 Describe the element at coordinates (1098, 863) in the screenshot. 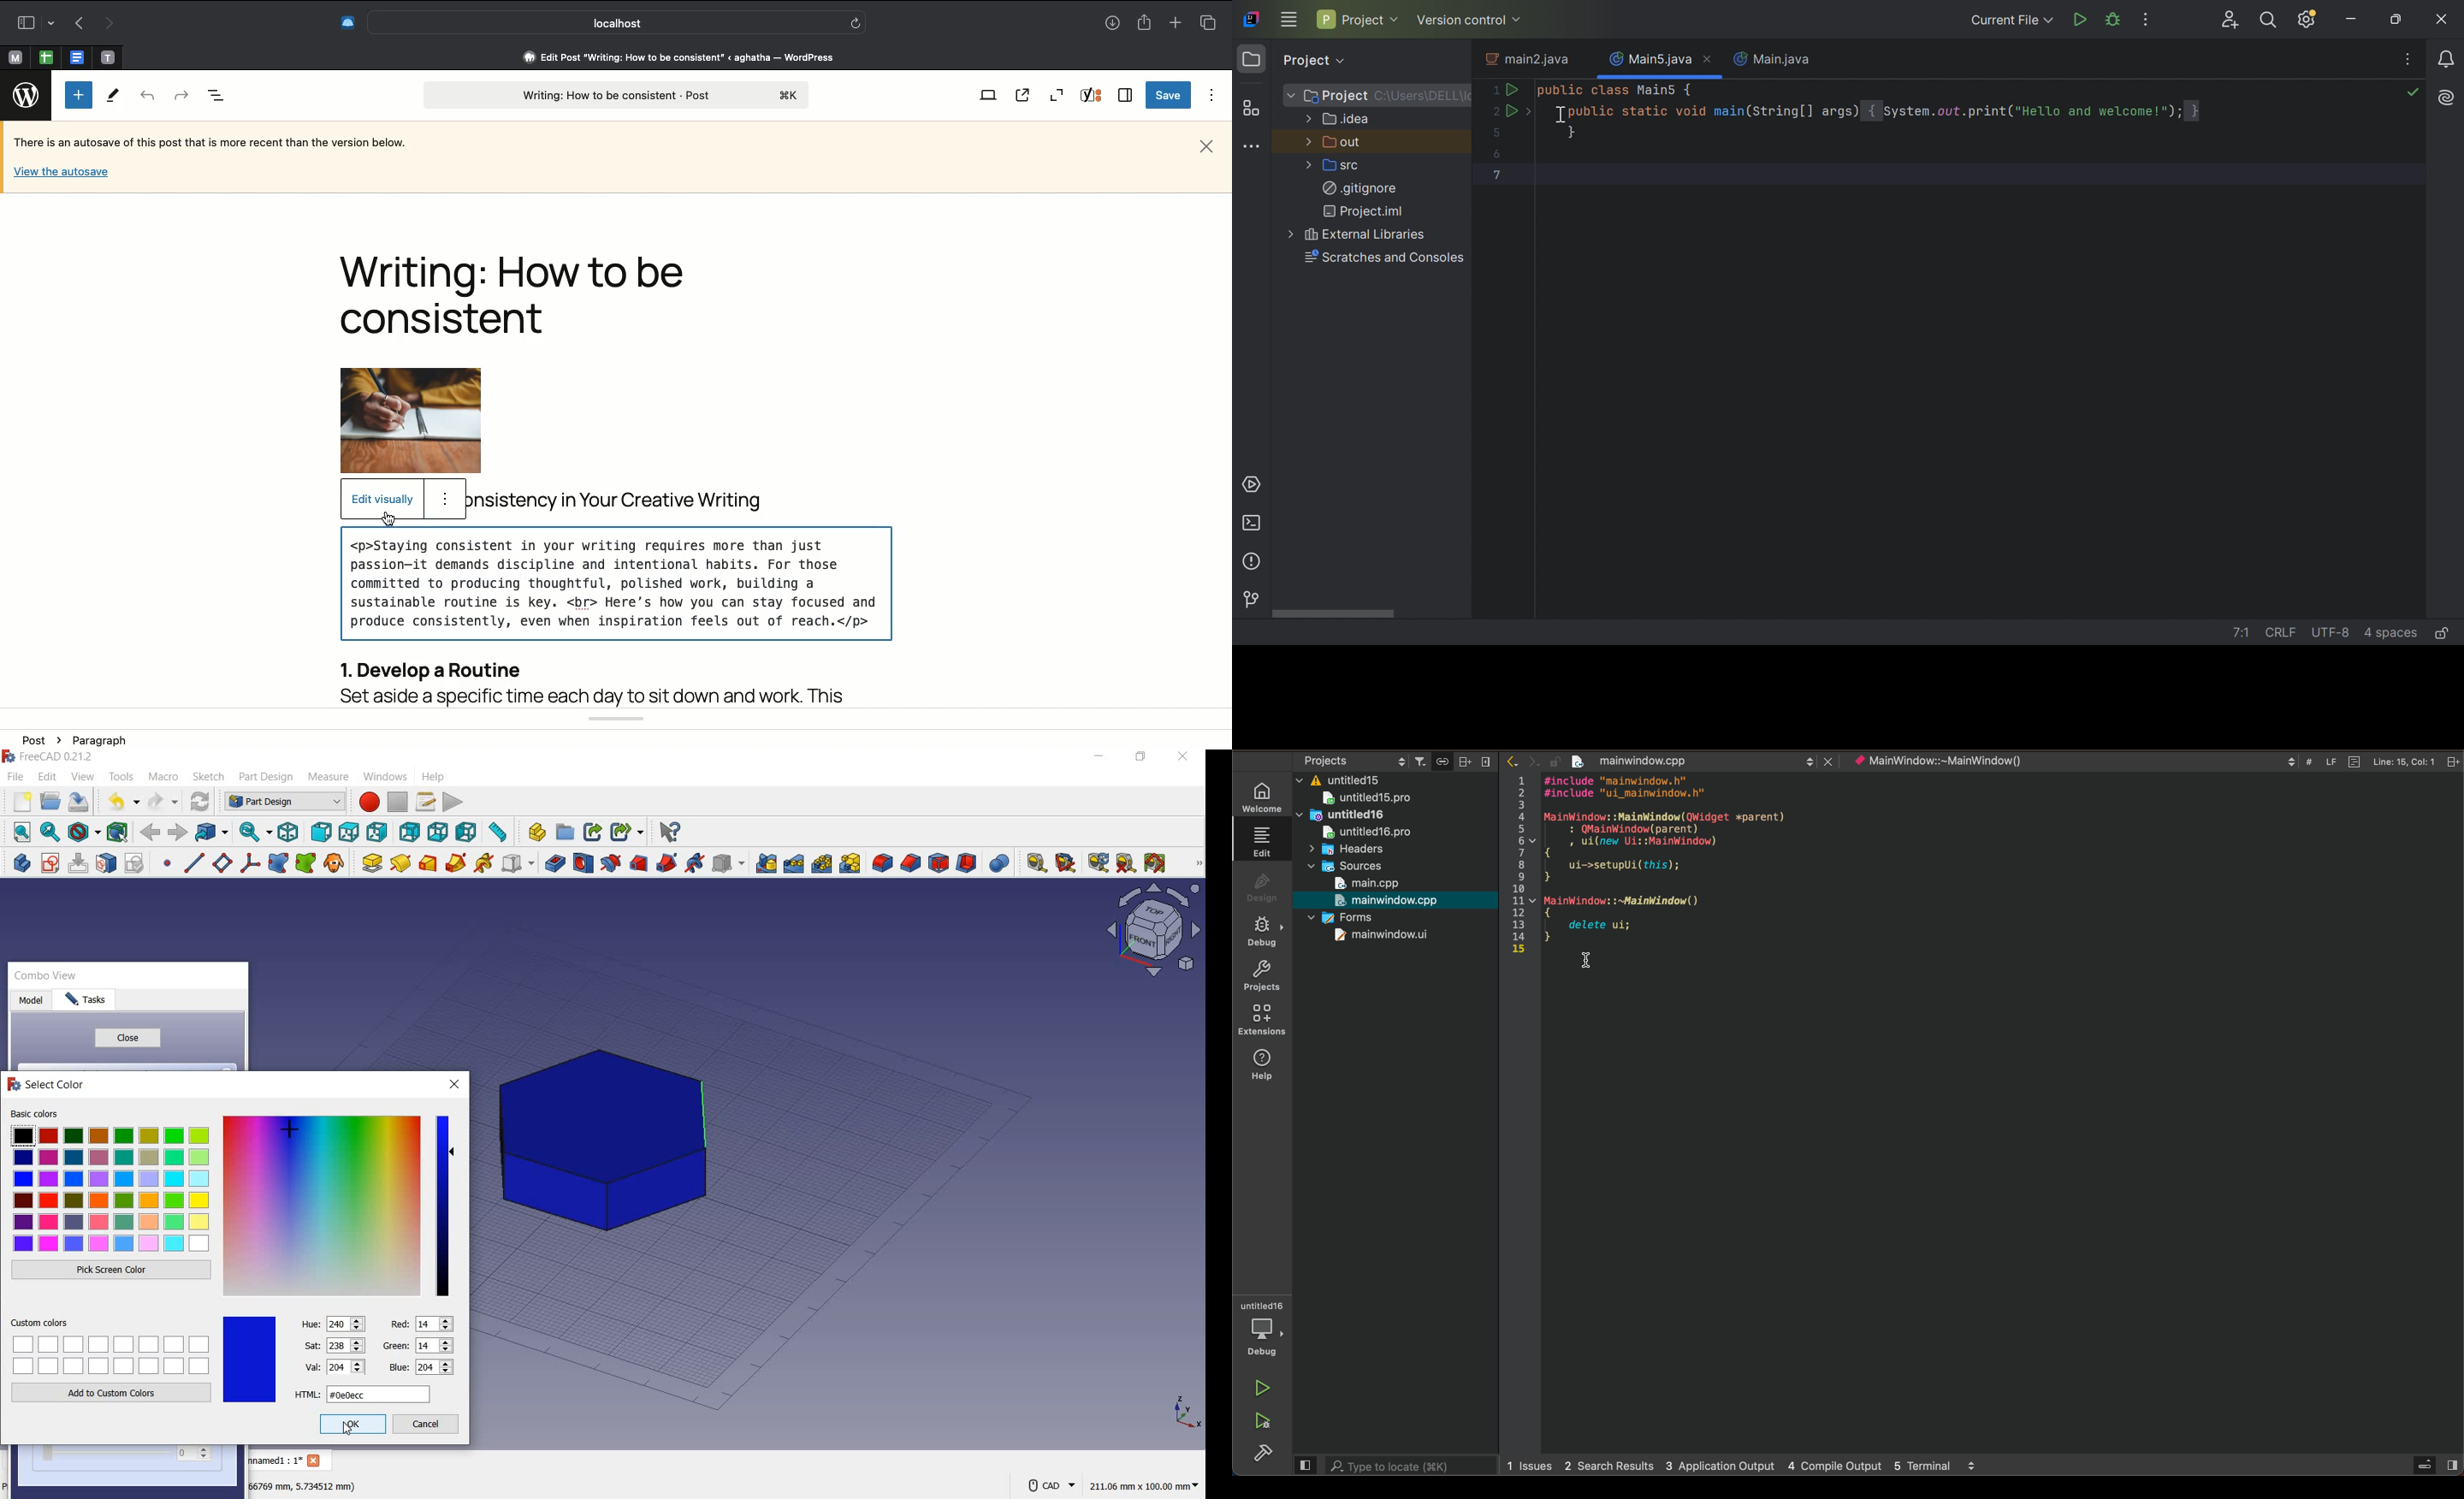

I see `refresh` at that location.